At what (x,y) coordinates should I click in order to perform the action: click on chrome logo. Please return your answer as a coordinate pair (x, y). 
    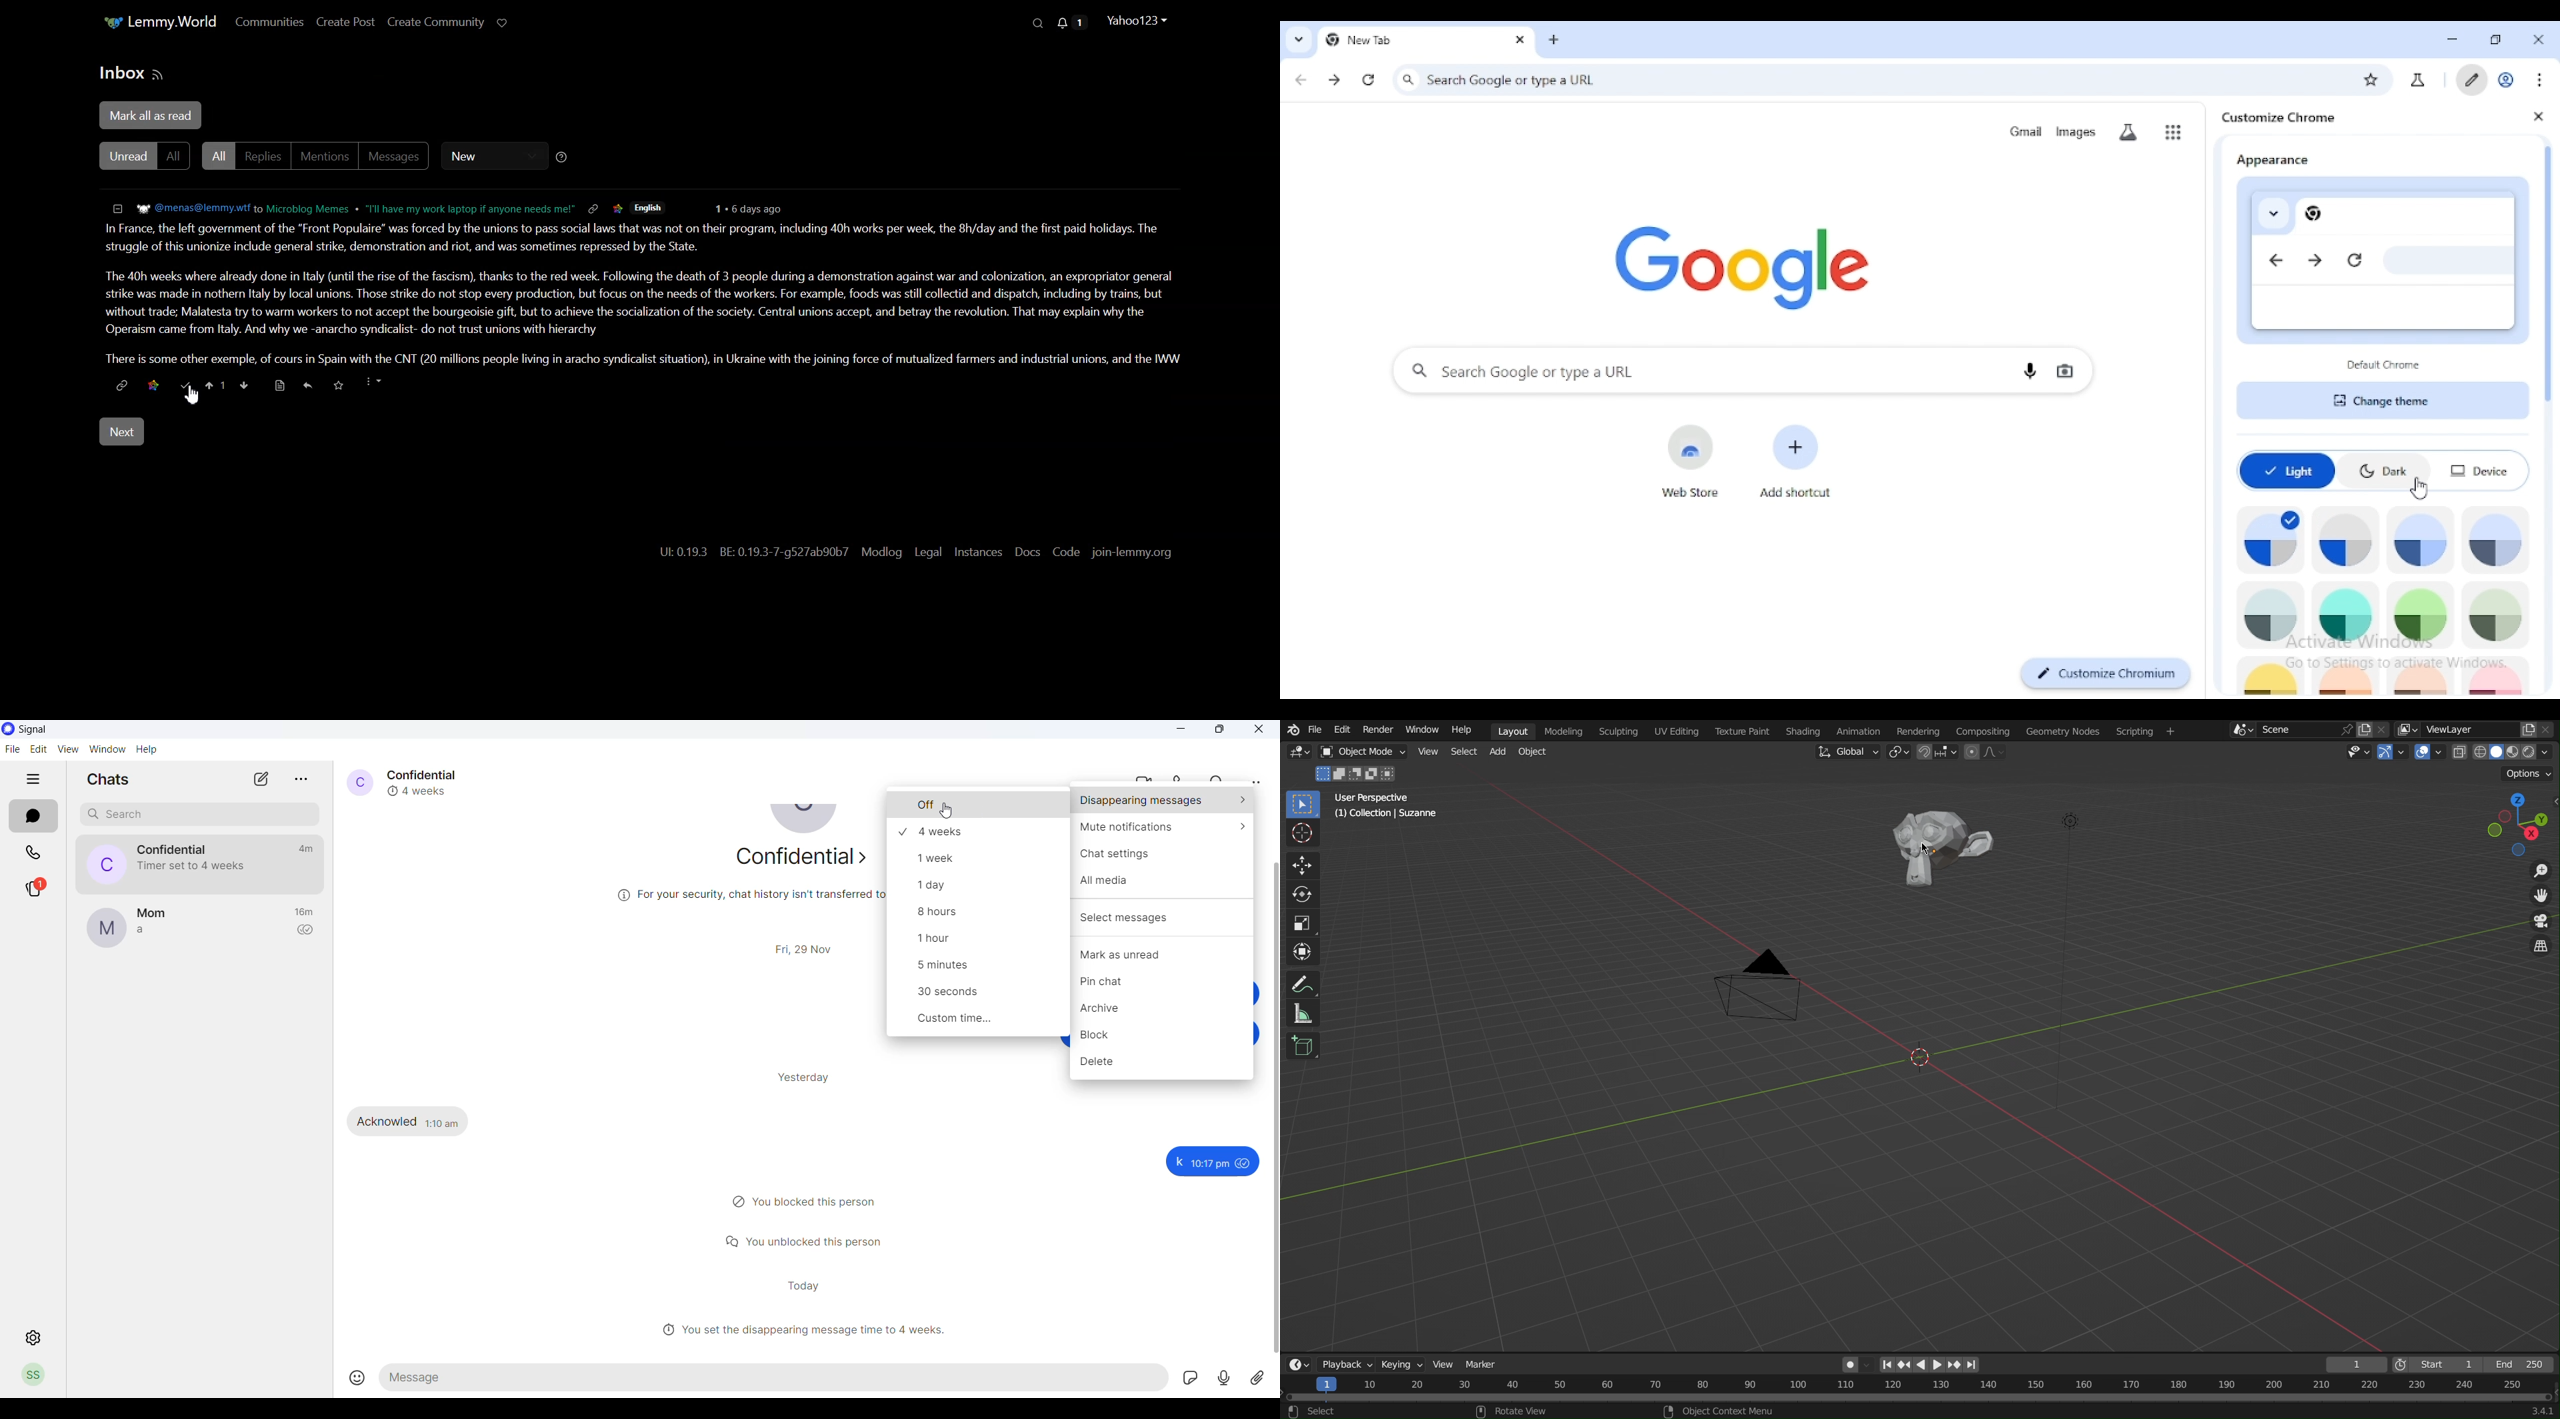
    Looking at the image, I should click on (2320, 214).